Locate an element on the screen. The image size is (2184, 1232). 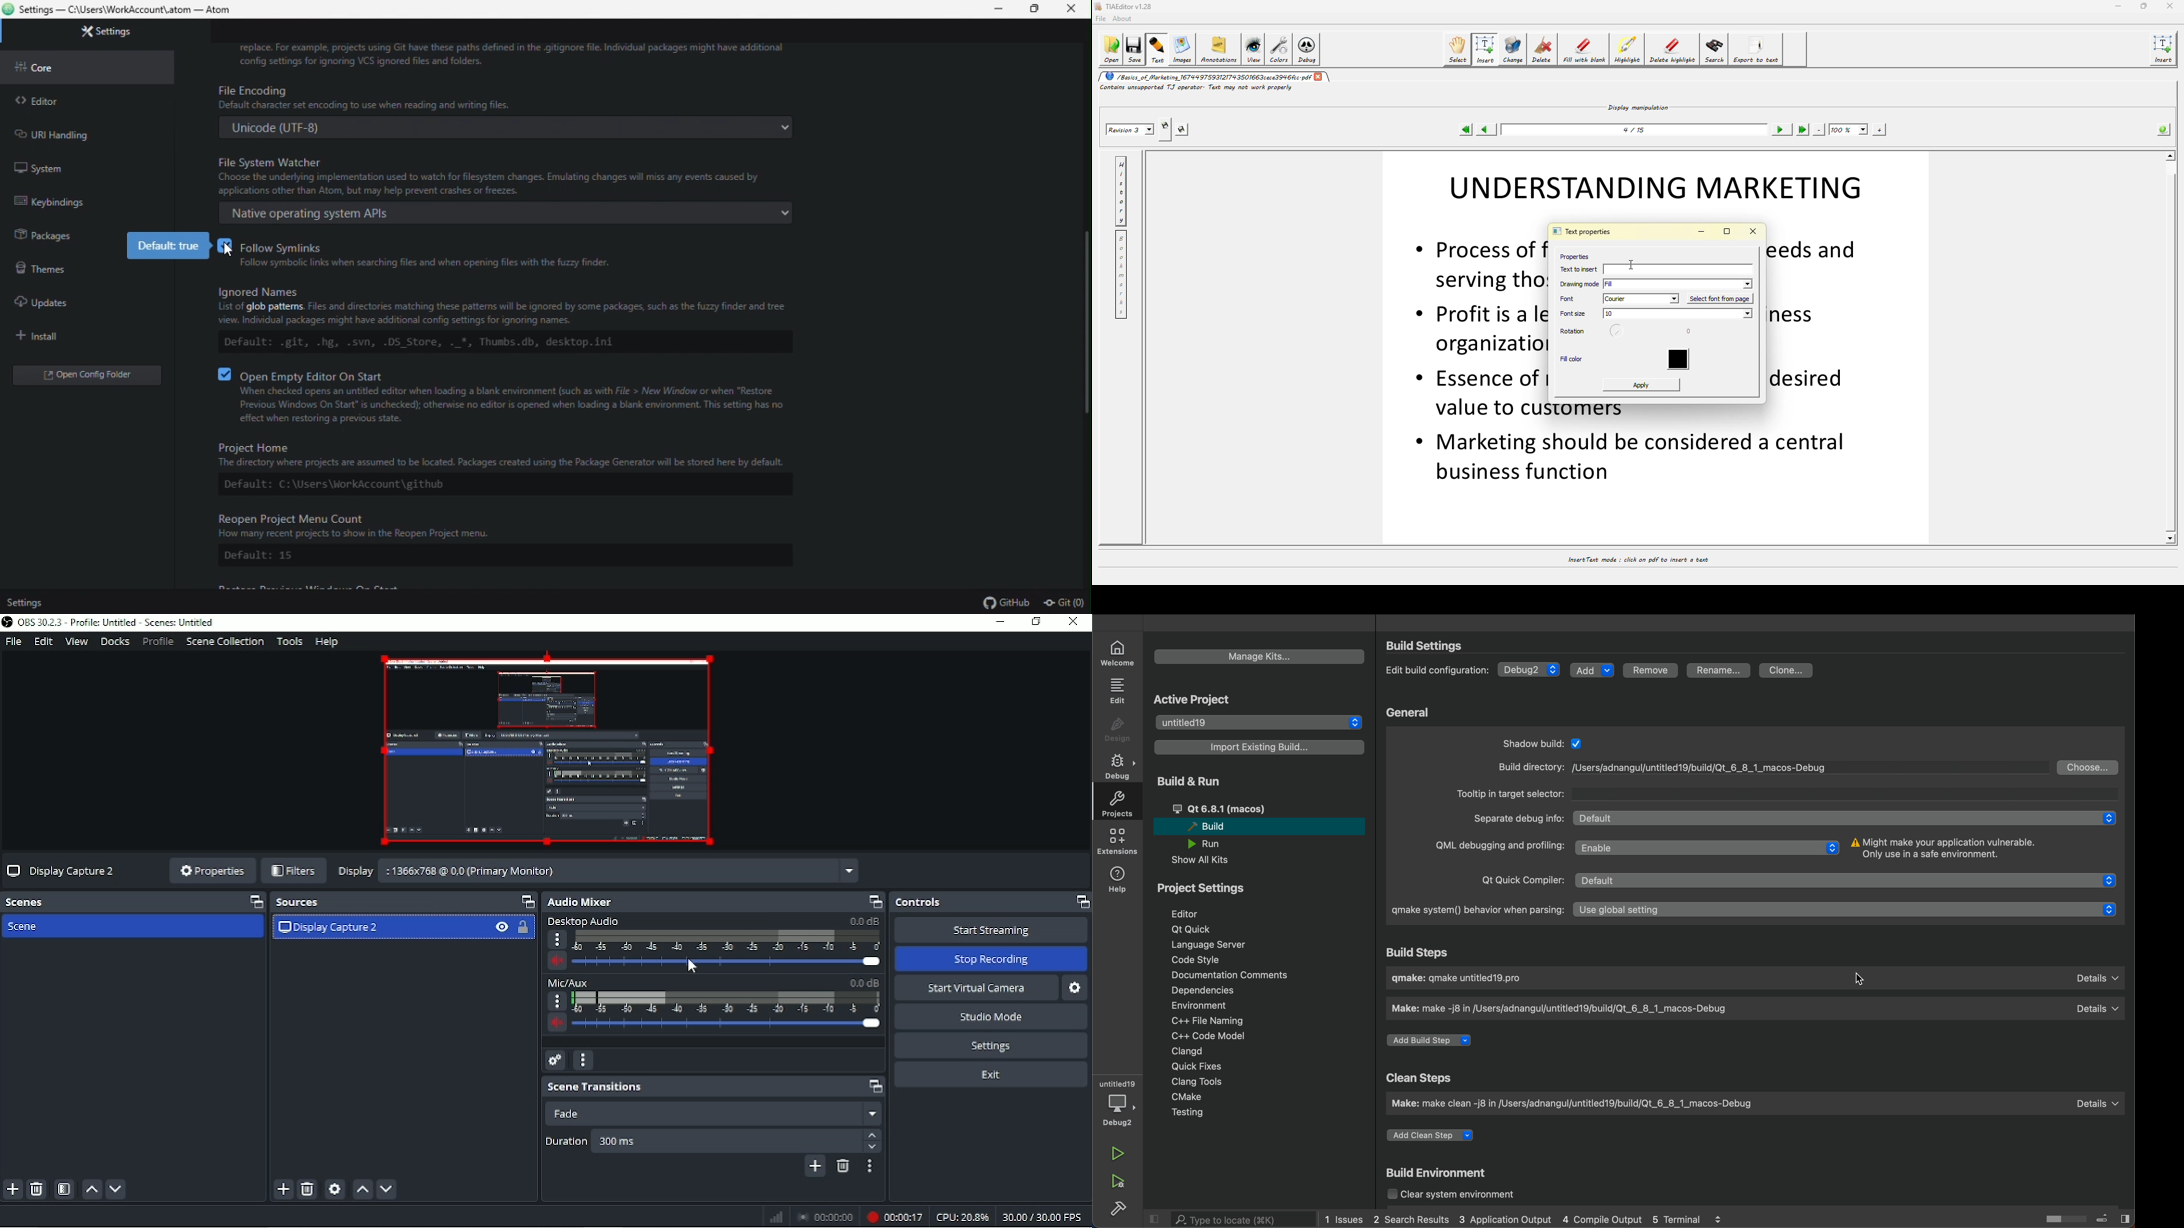
default is located at coordinates (1849, 879).